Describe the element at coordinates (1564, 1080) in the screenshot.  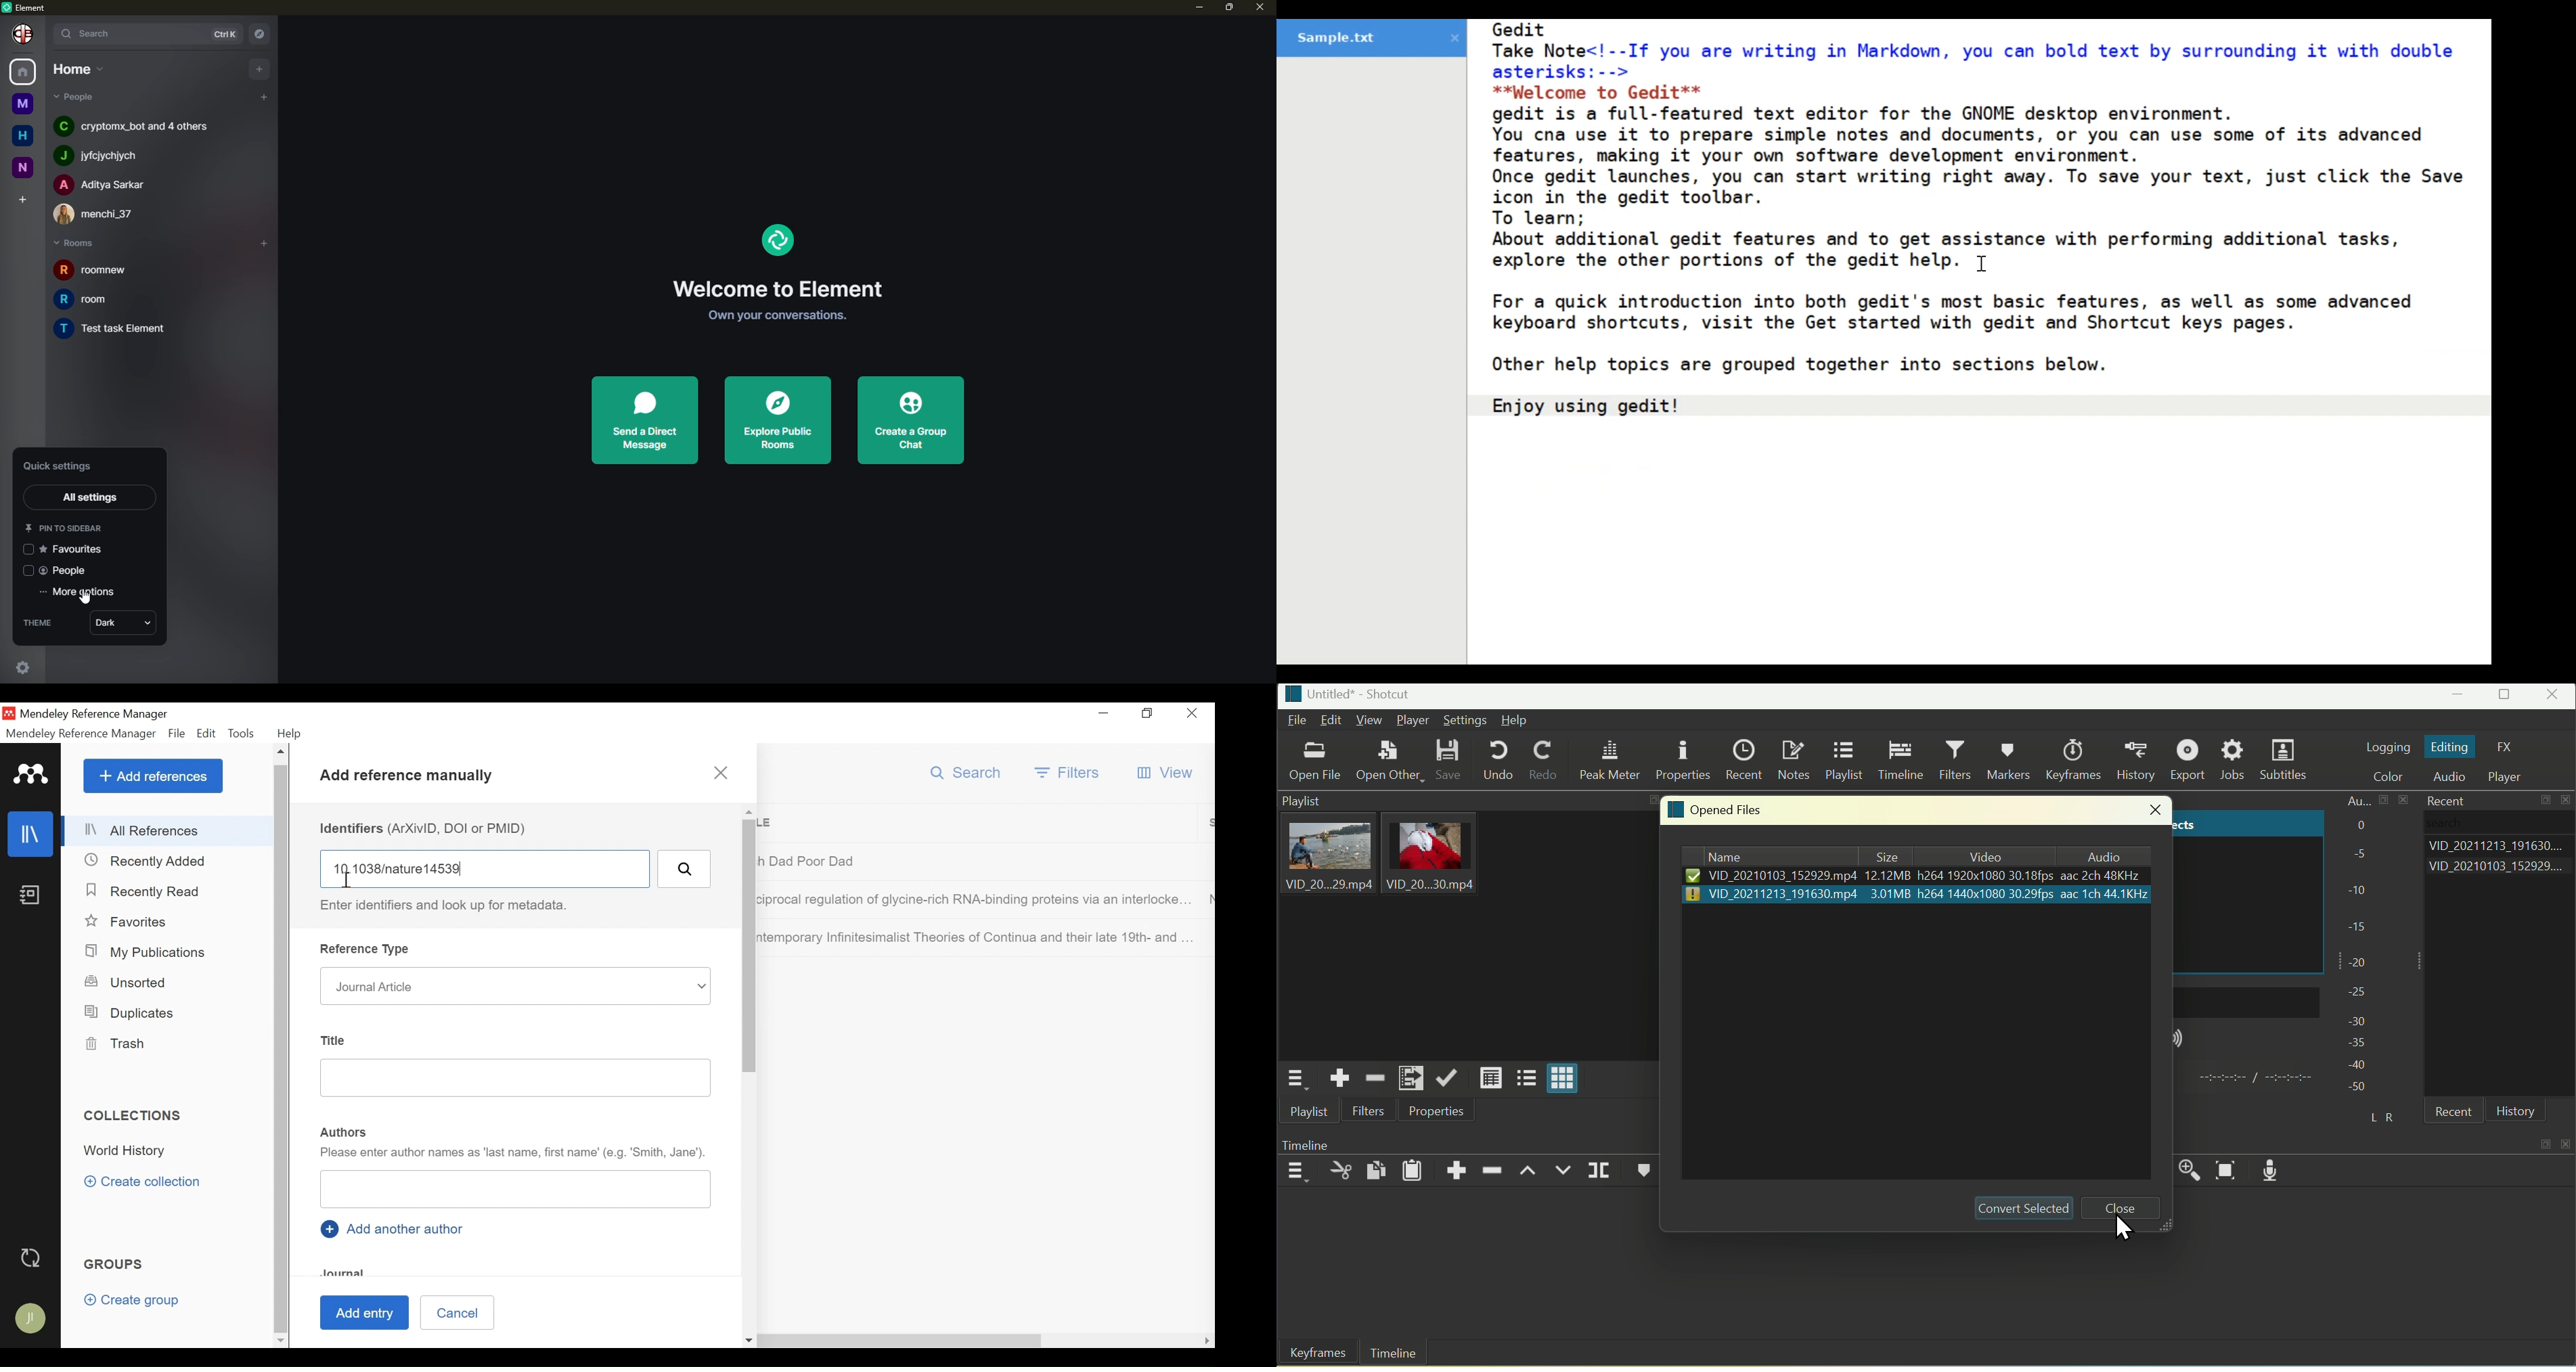
I see `View as icon` at that location.